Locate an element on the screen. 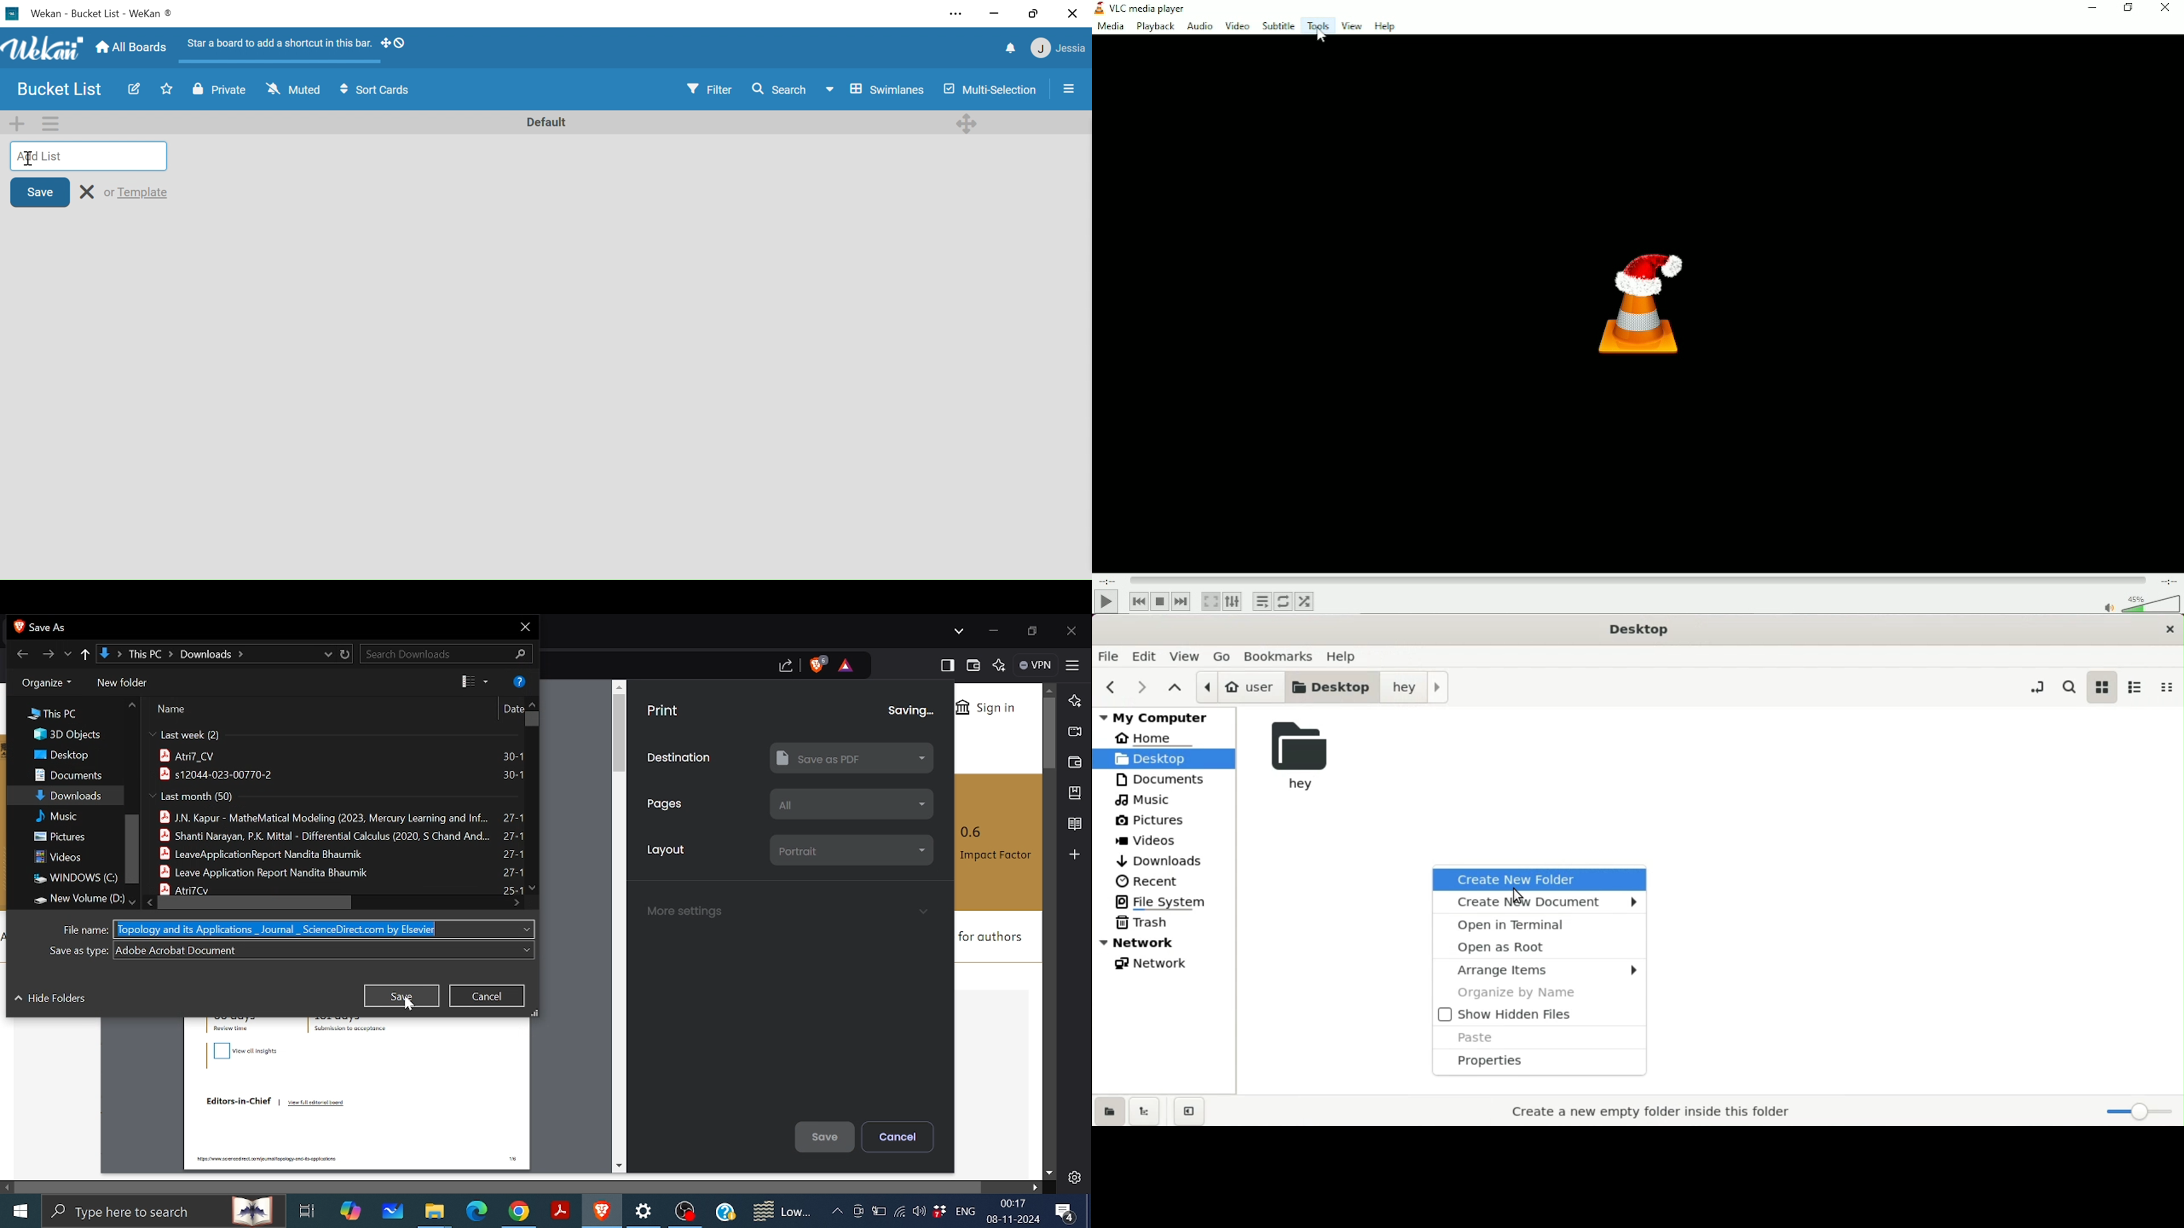  Settings is located at coordinates (1074, 1178).